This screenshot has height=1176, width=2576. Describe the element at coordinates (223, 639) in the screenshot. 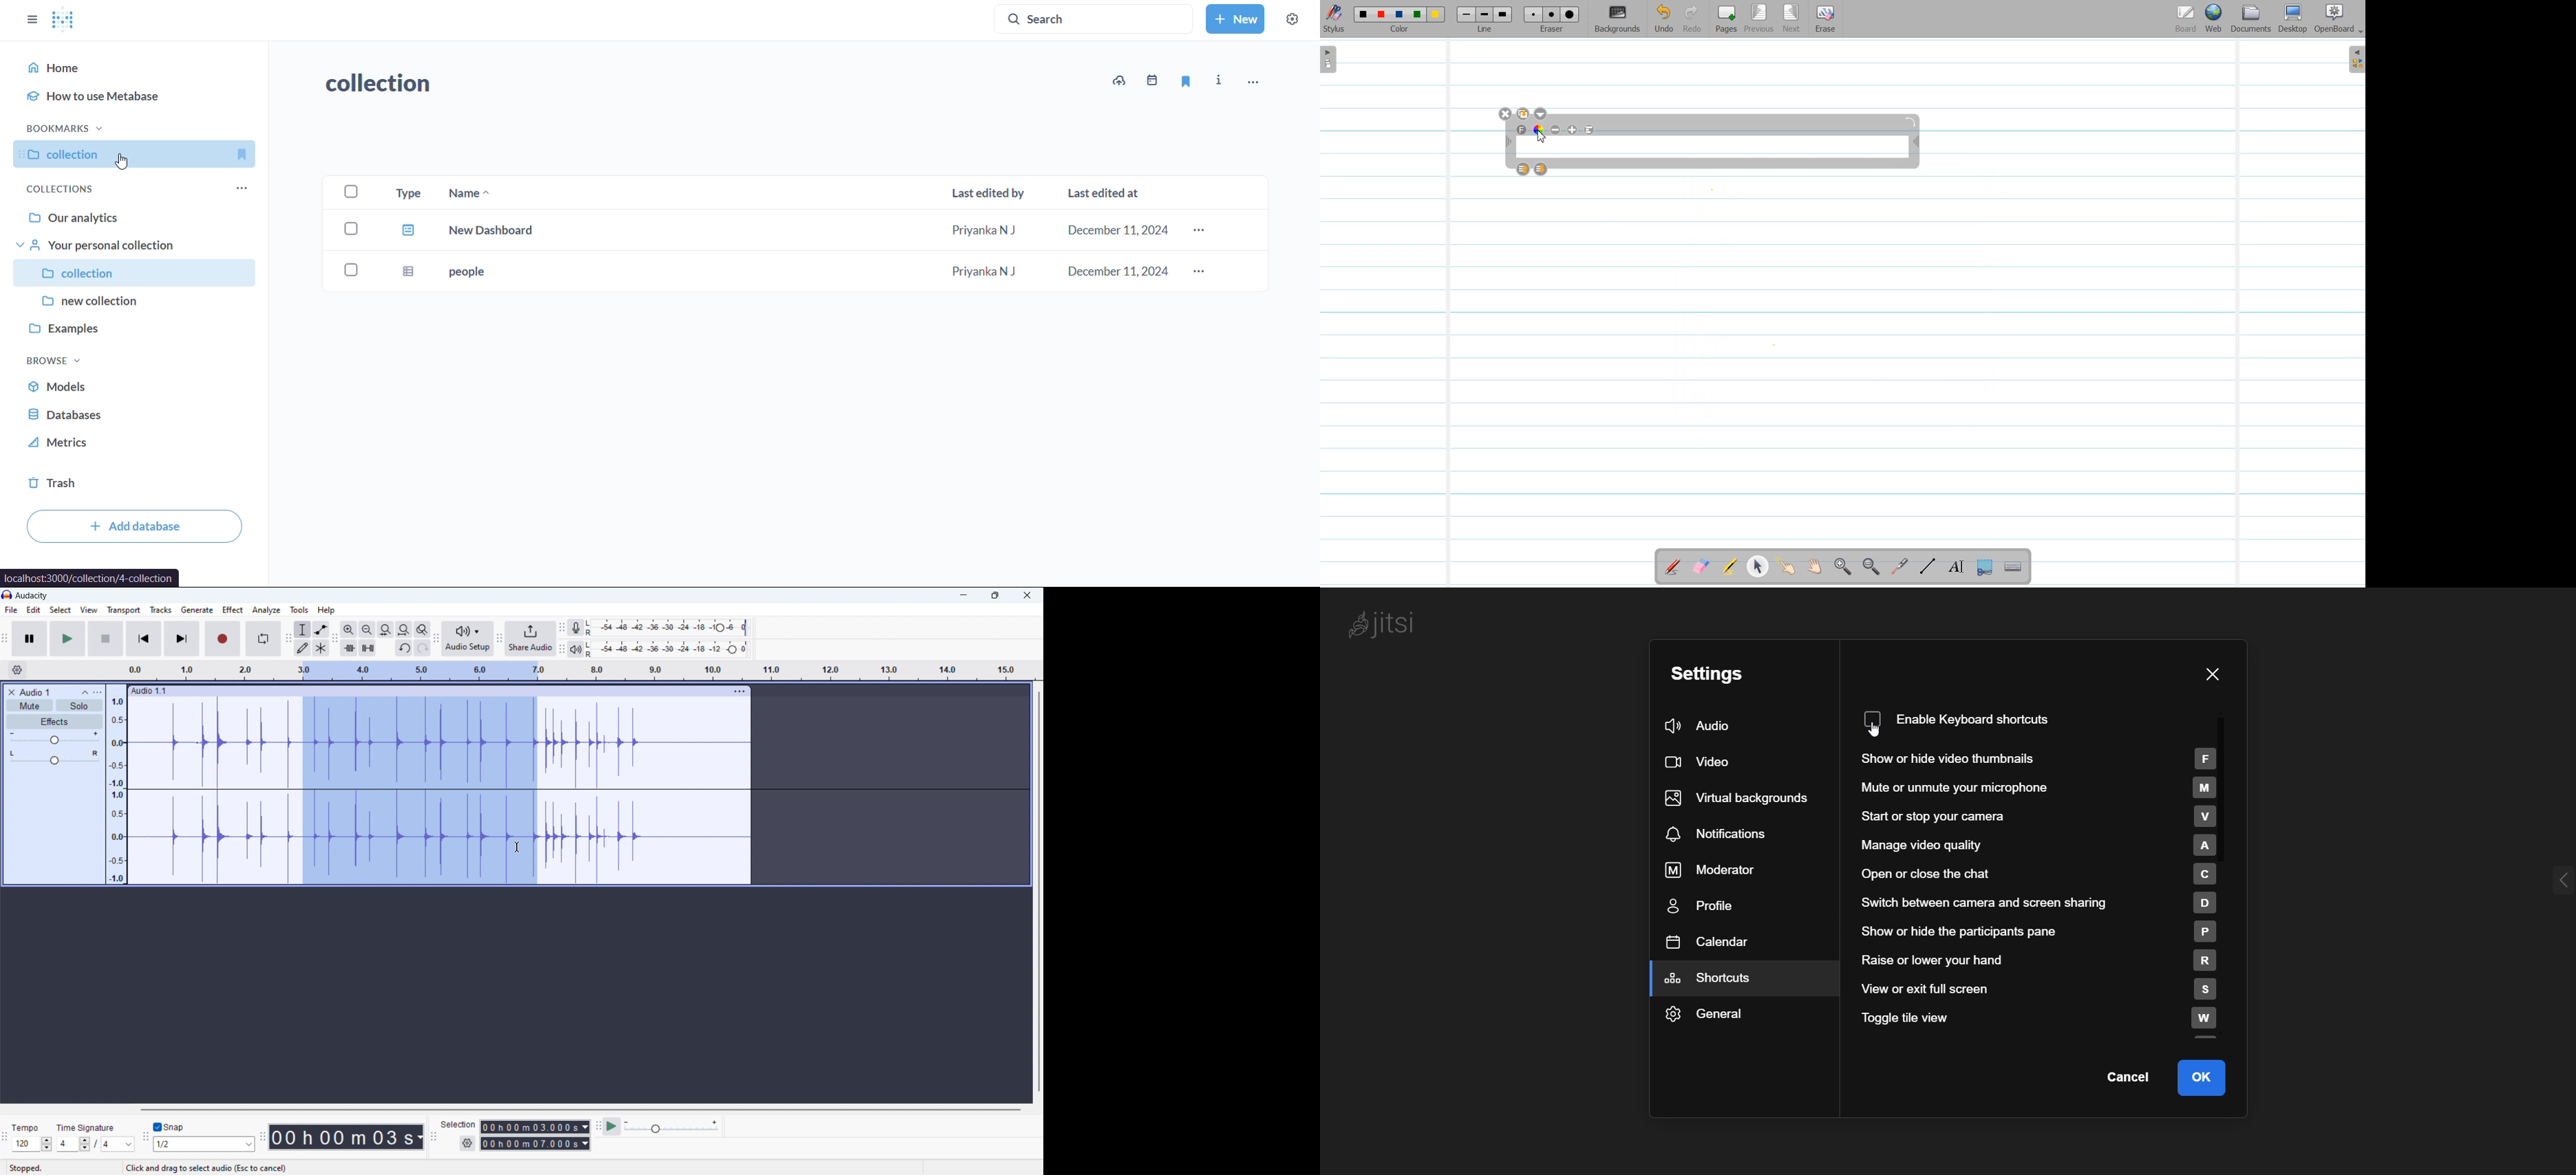

I see `record` at that location.